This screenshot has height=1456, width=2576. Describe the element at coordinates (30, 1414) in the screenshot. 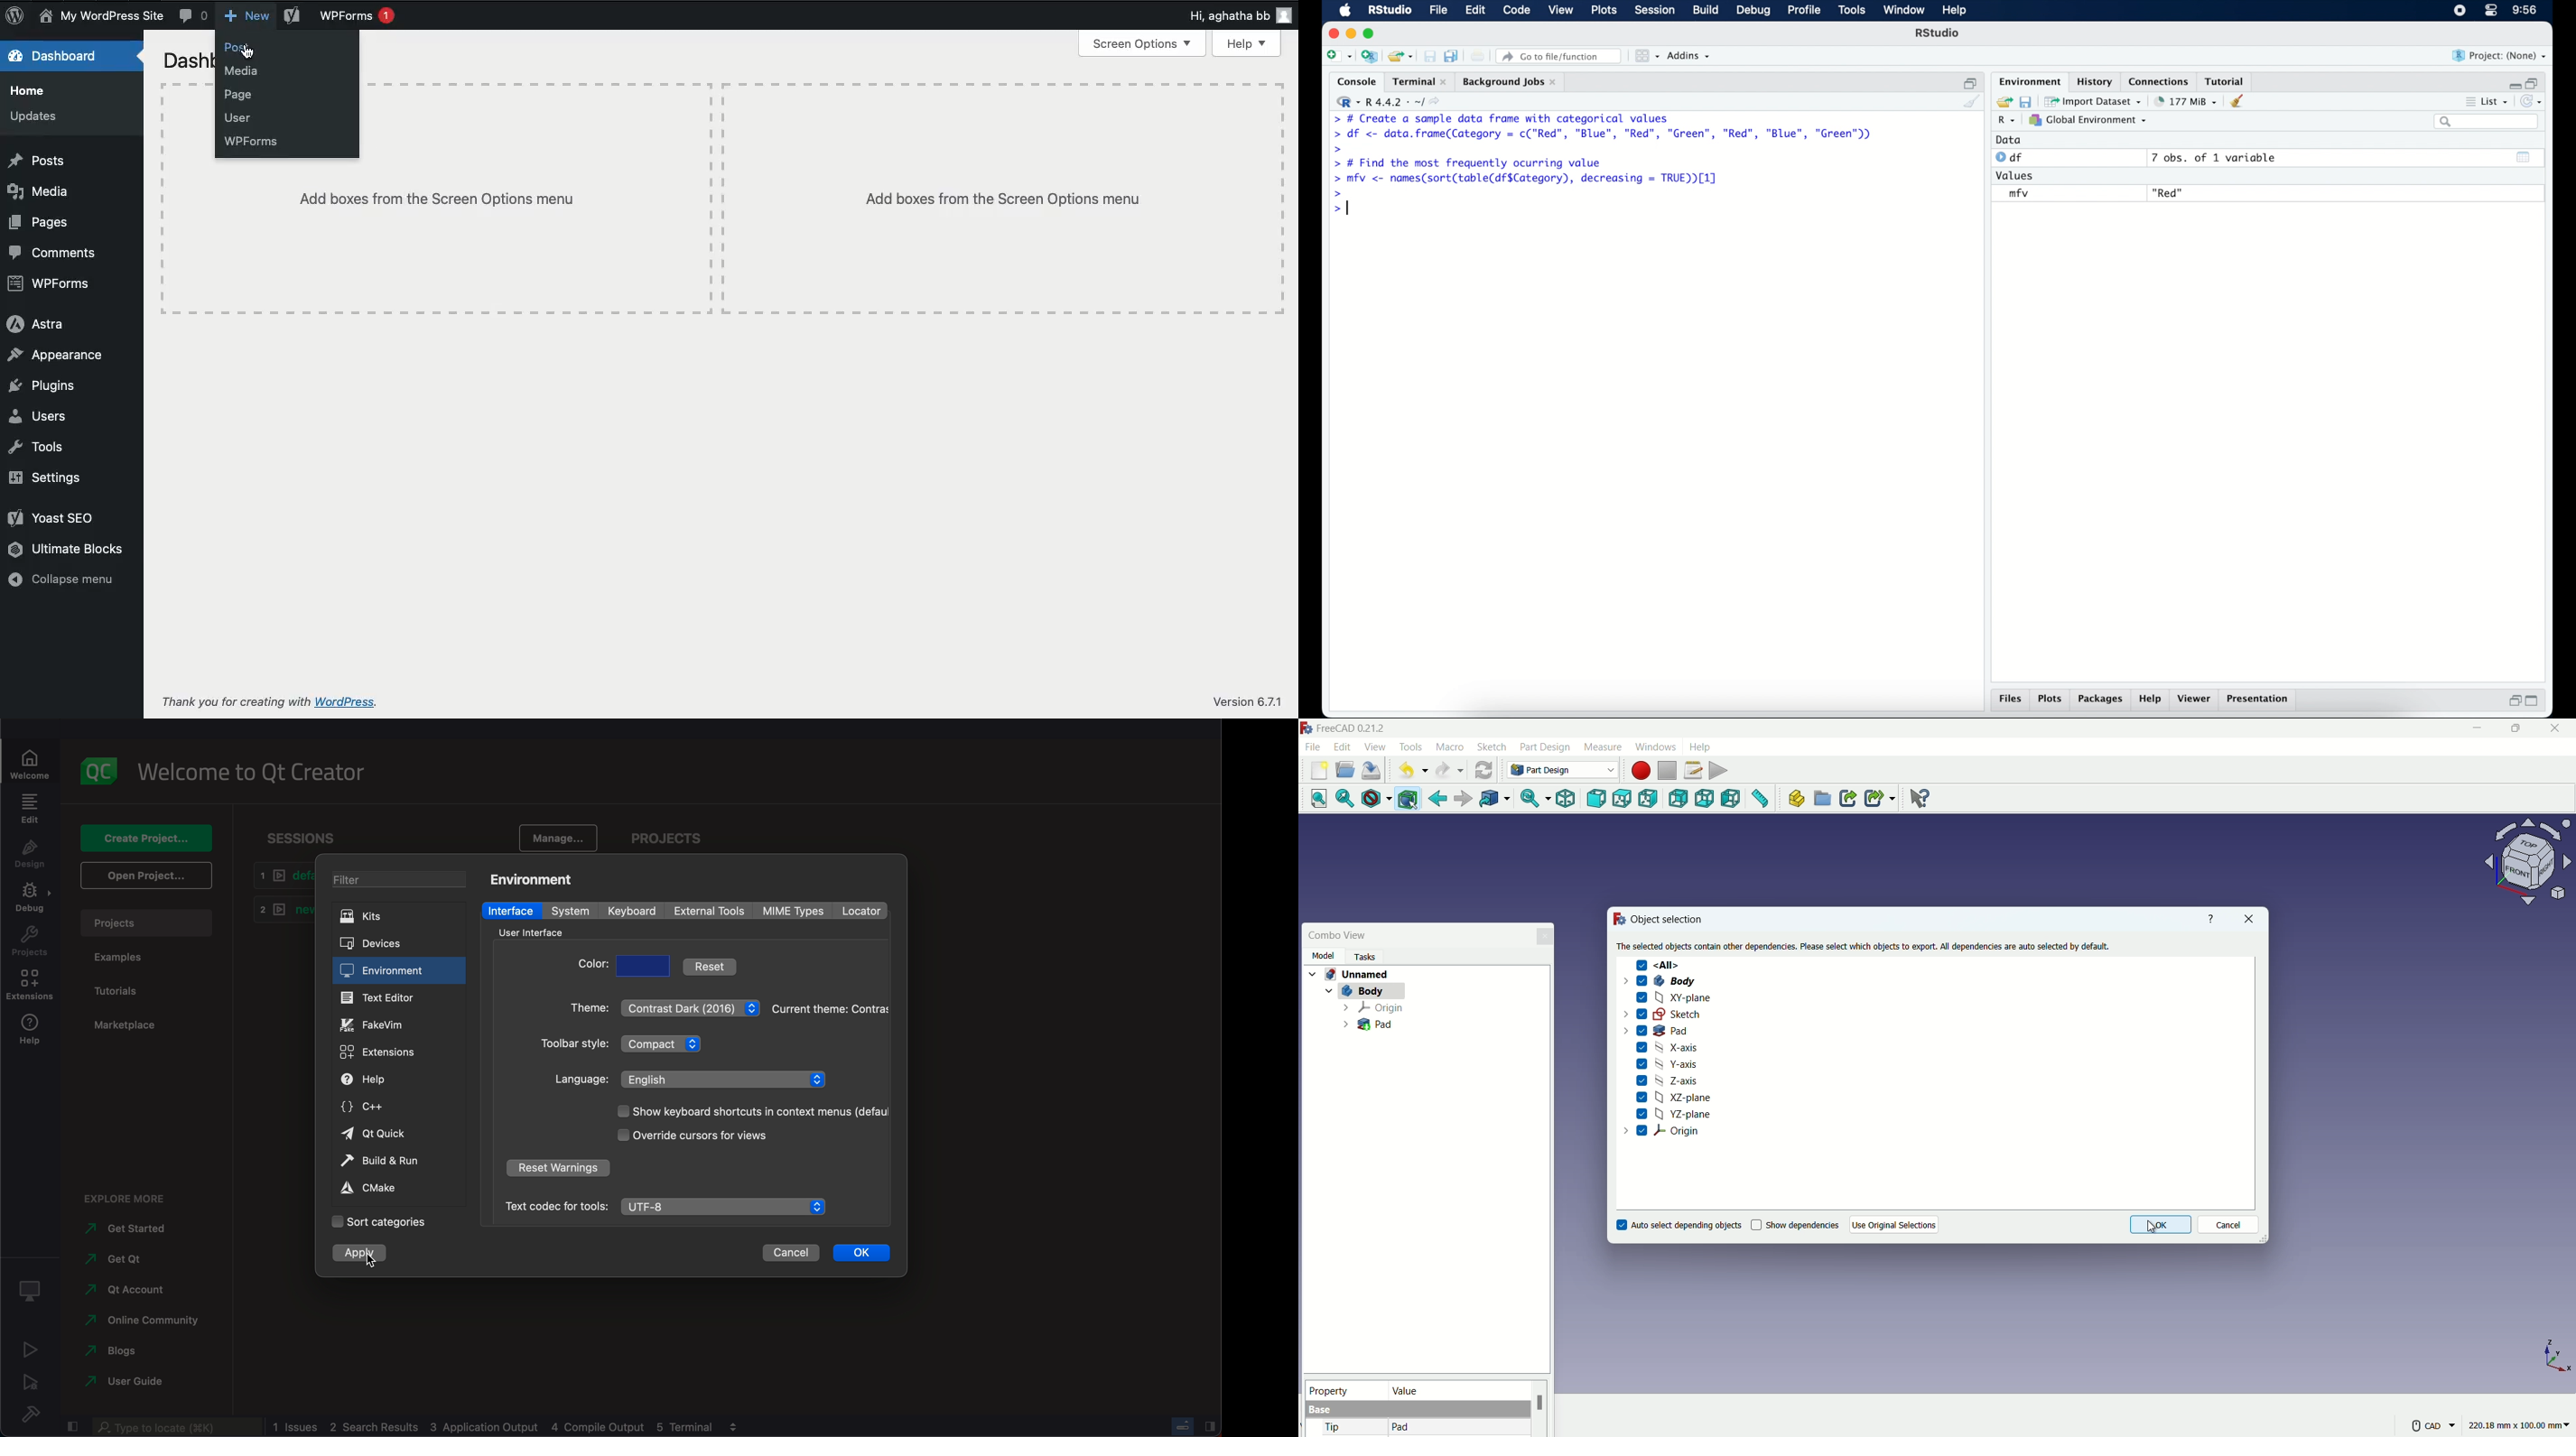

I see `build` at that location.